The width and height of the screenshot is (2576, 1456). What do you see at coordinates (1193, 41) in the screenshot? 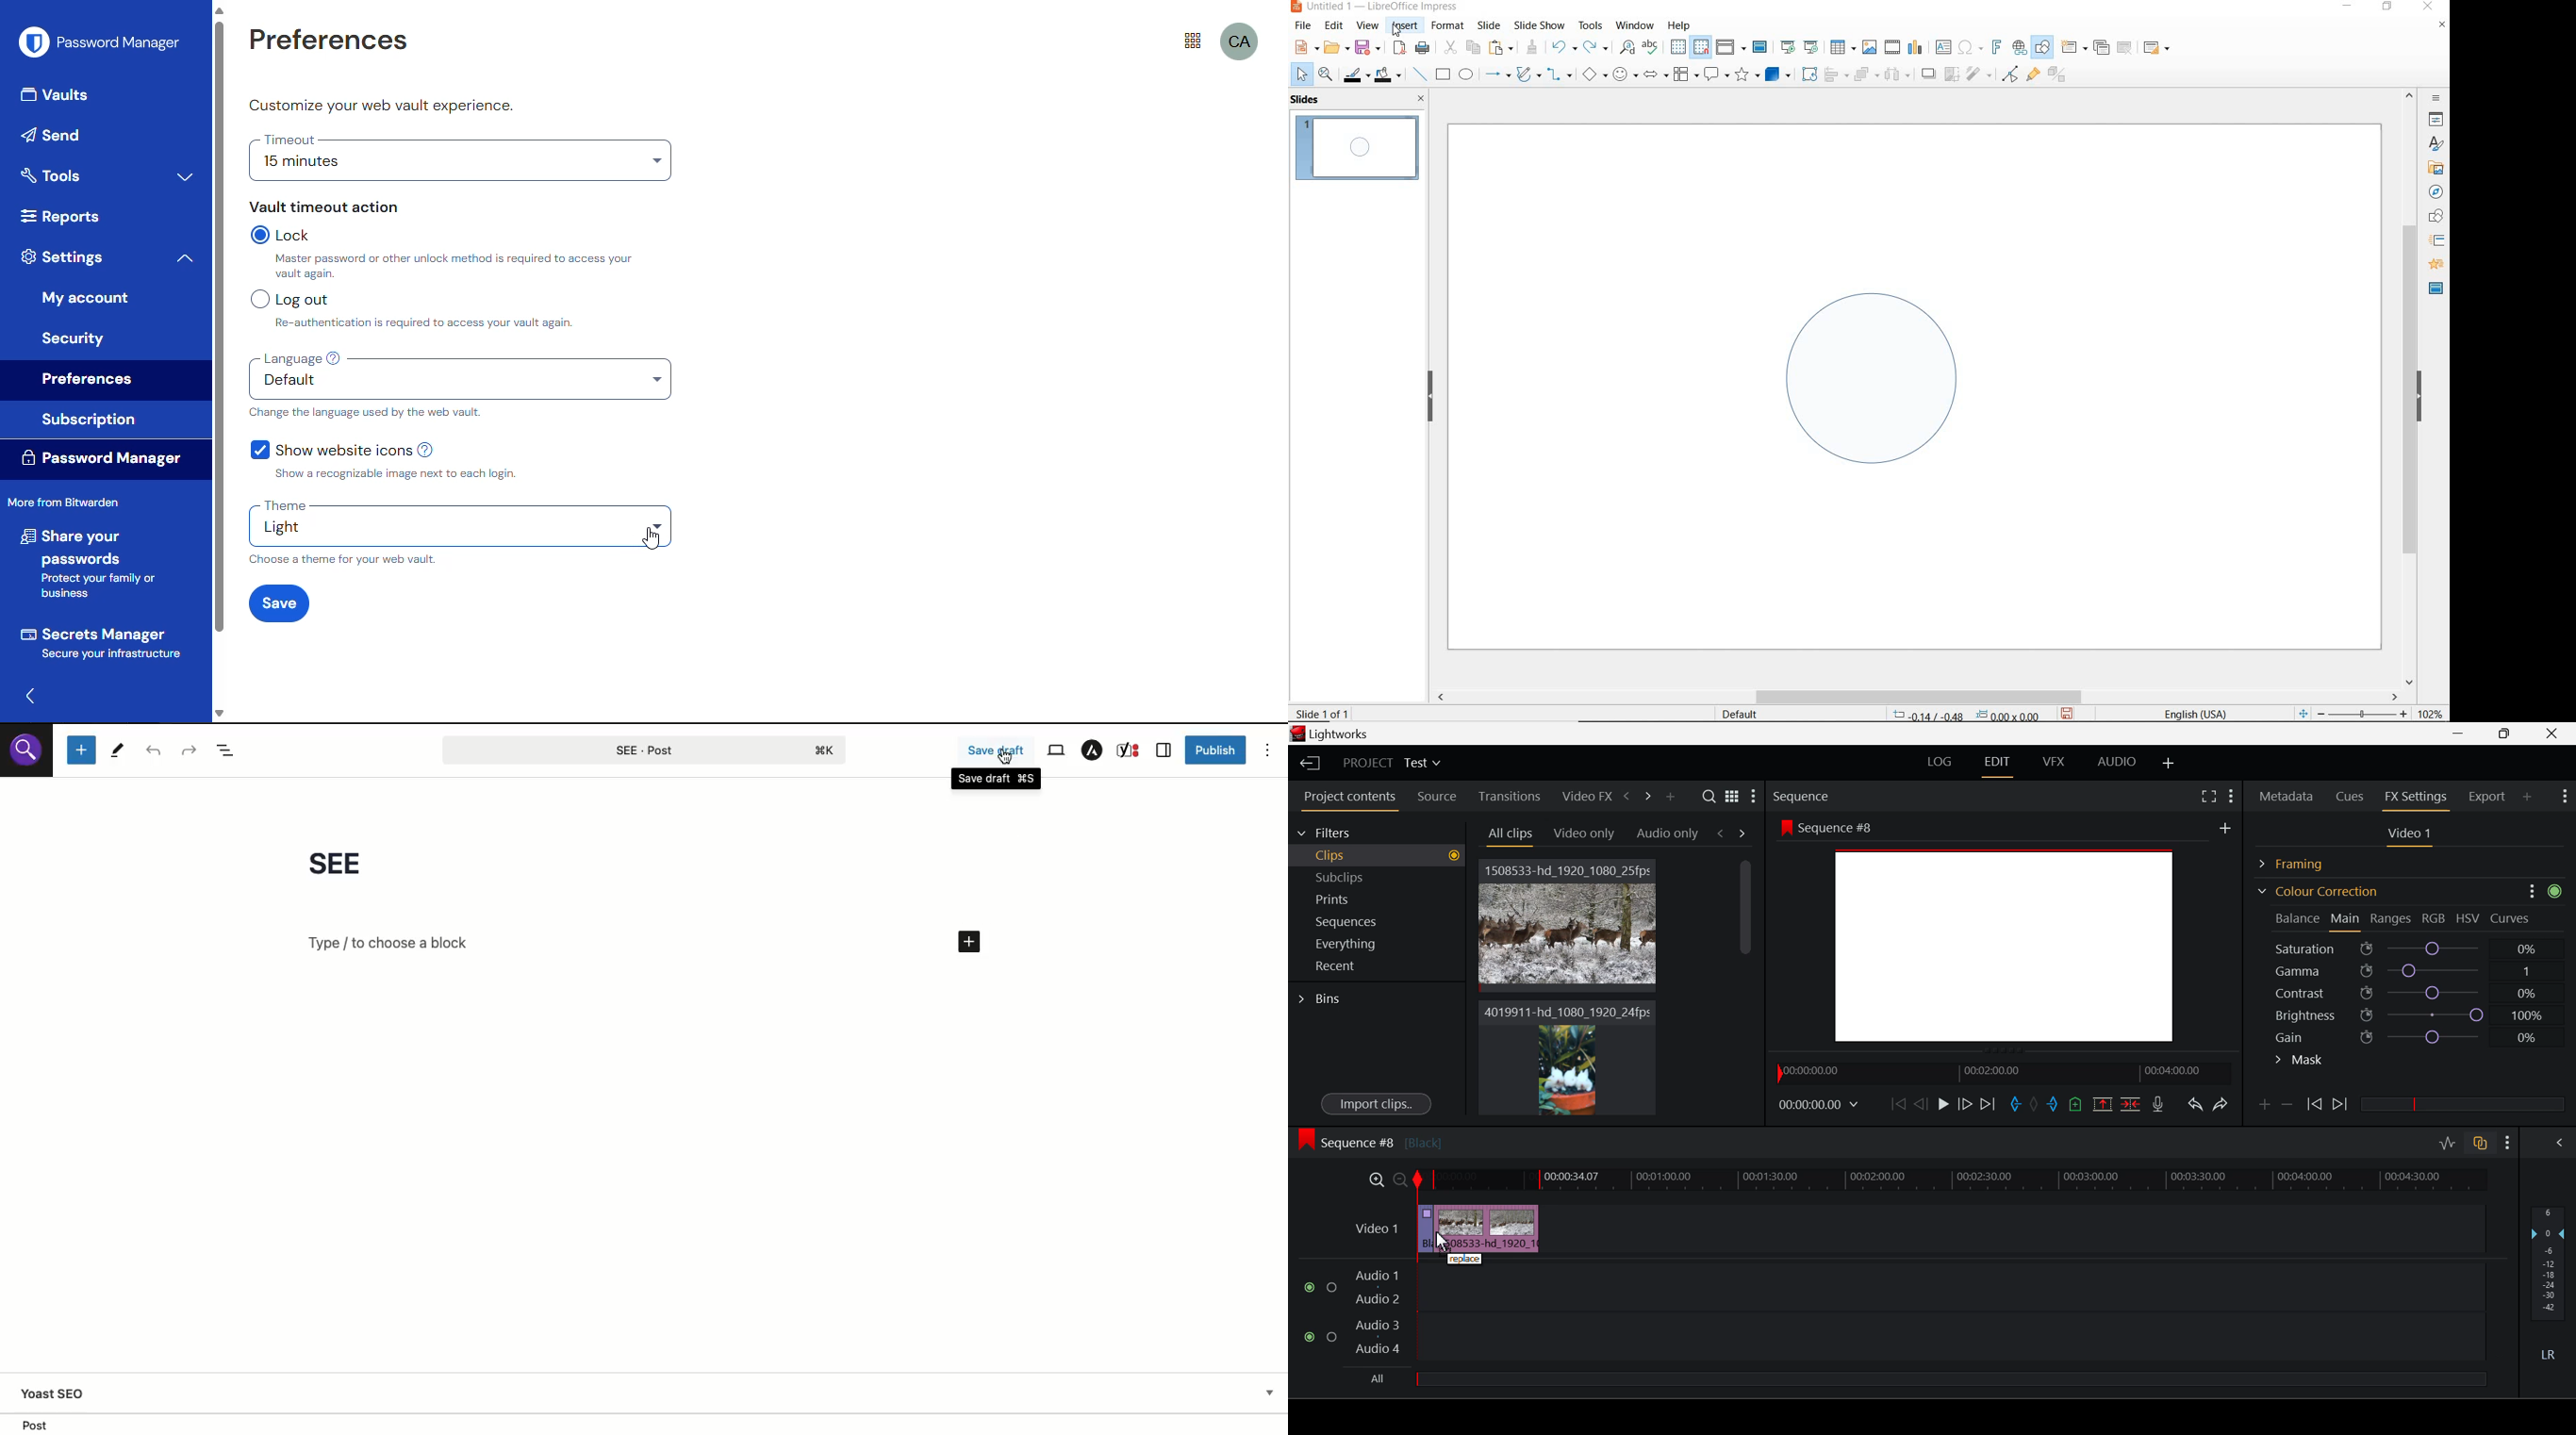
I see `more from bitwarden` at bounding box center [1193, 41].